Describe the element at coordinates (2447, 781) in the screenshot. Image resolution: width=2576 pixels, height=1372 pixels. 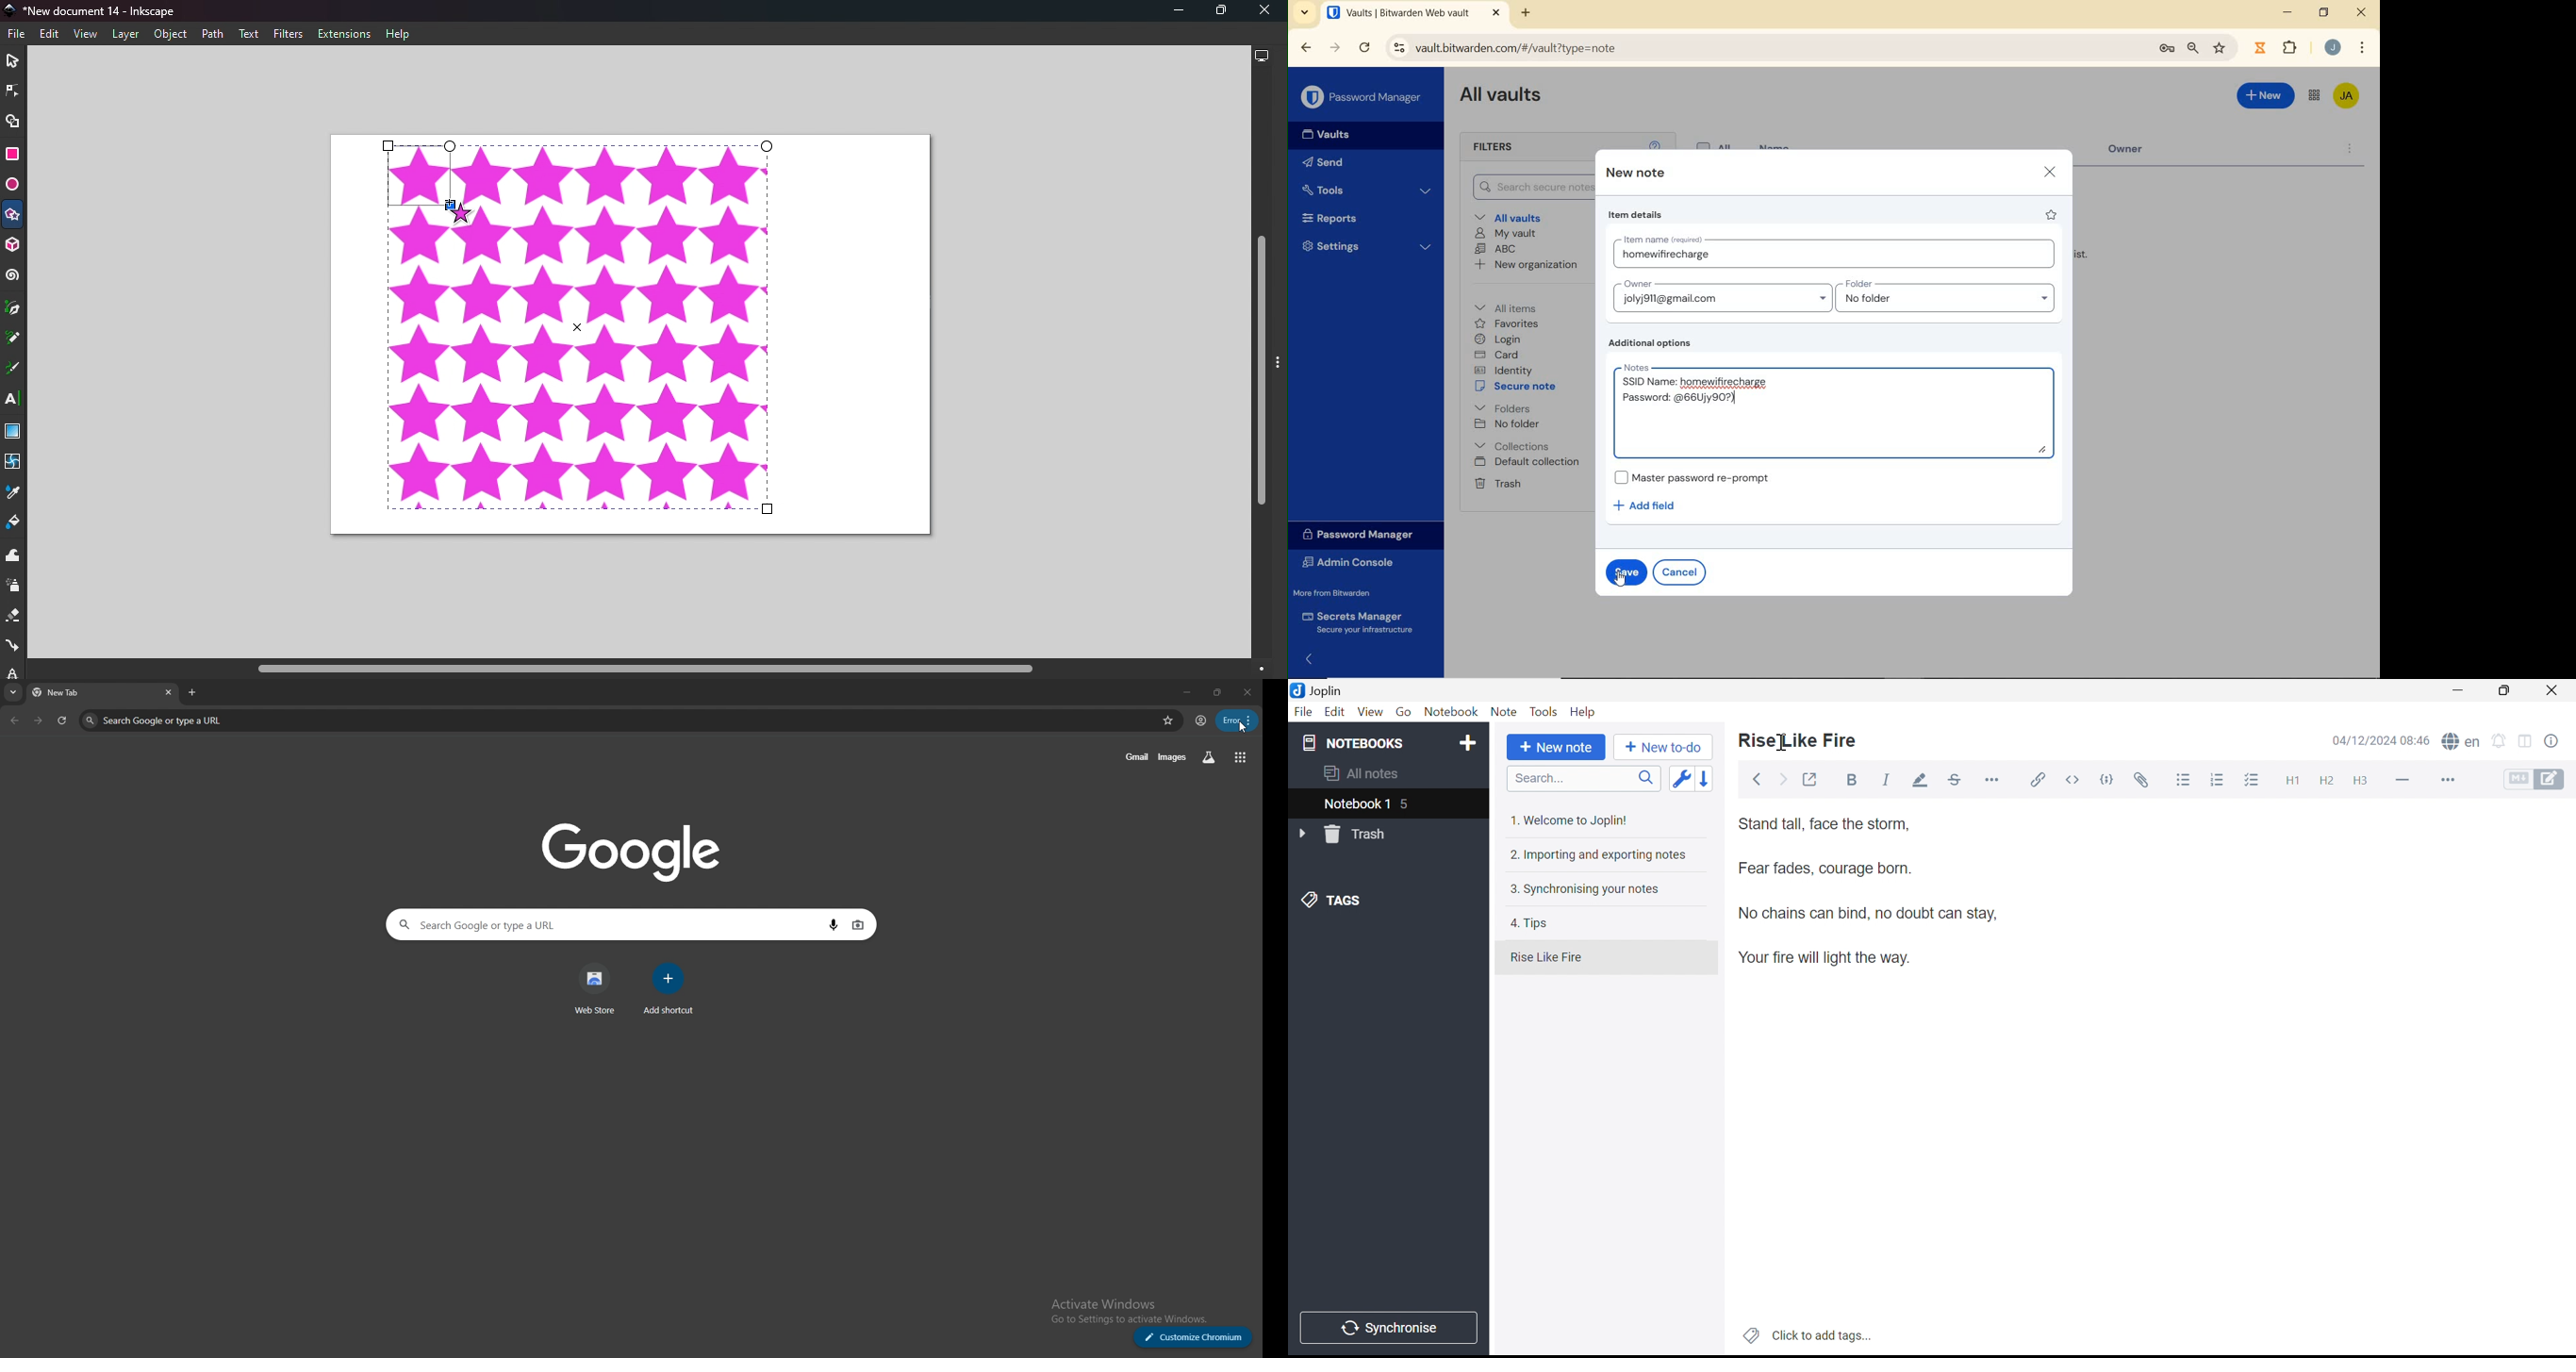
I see `More` at that location.